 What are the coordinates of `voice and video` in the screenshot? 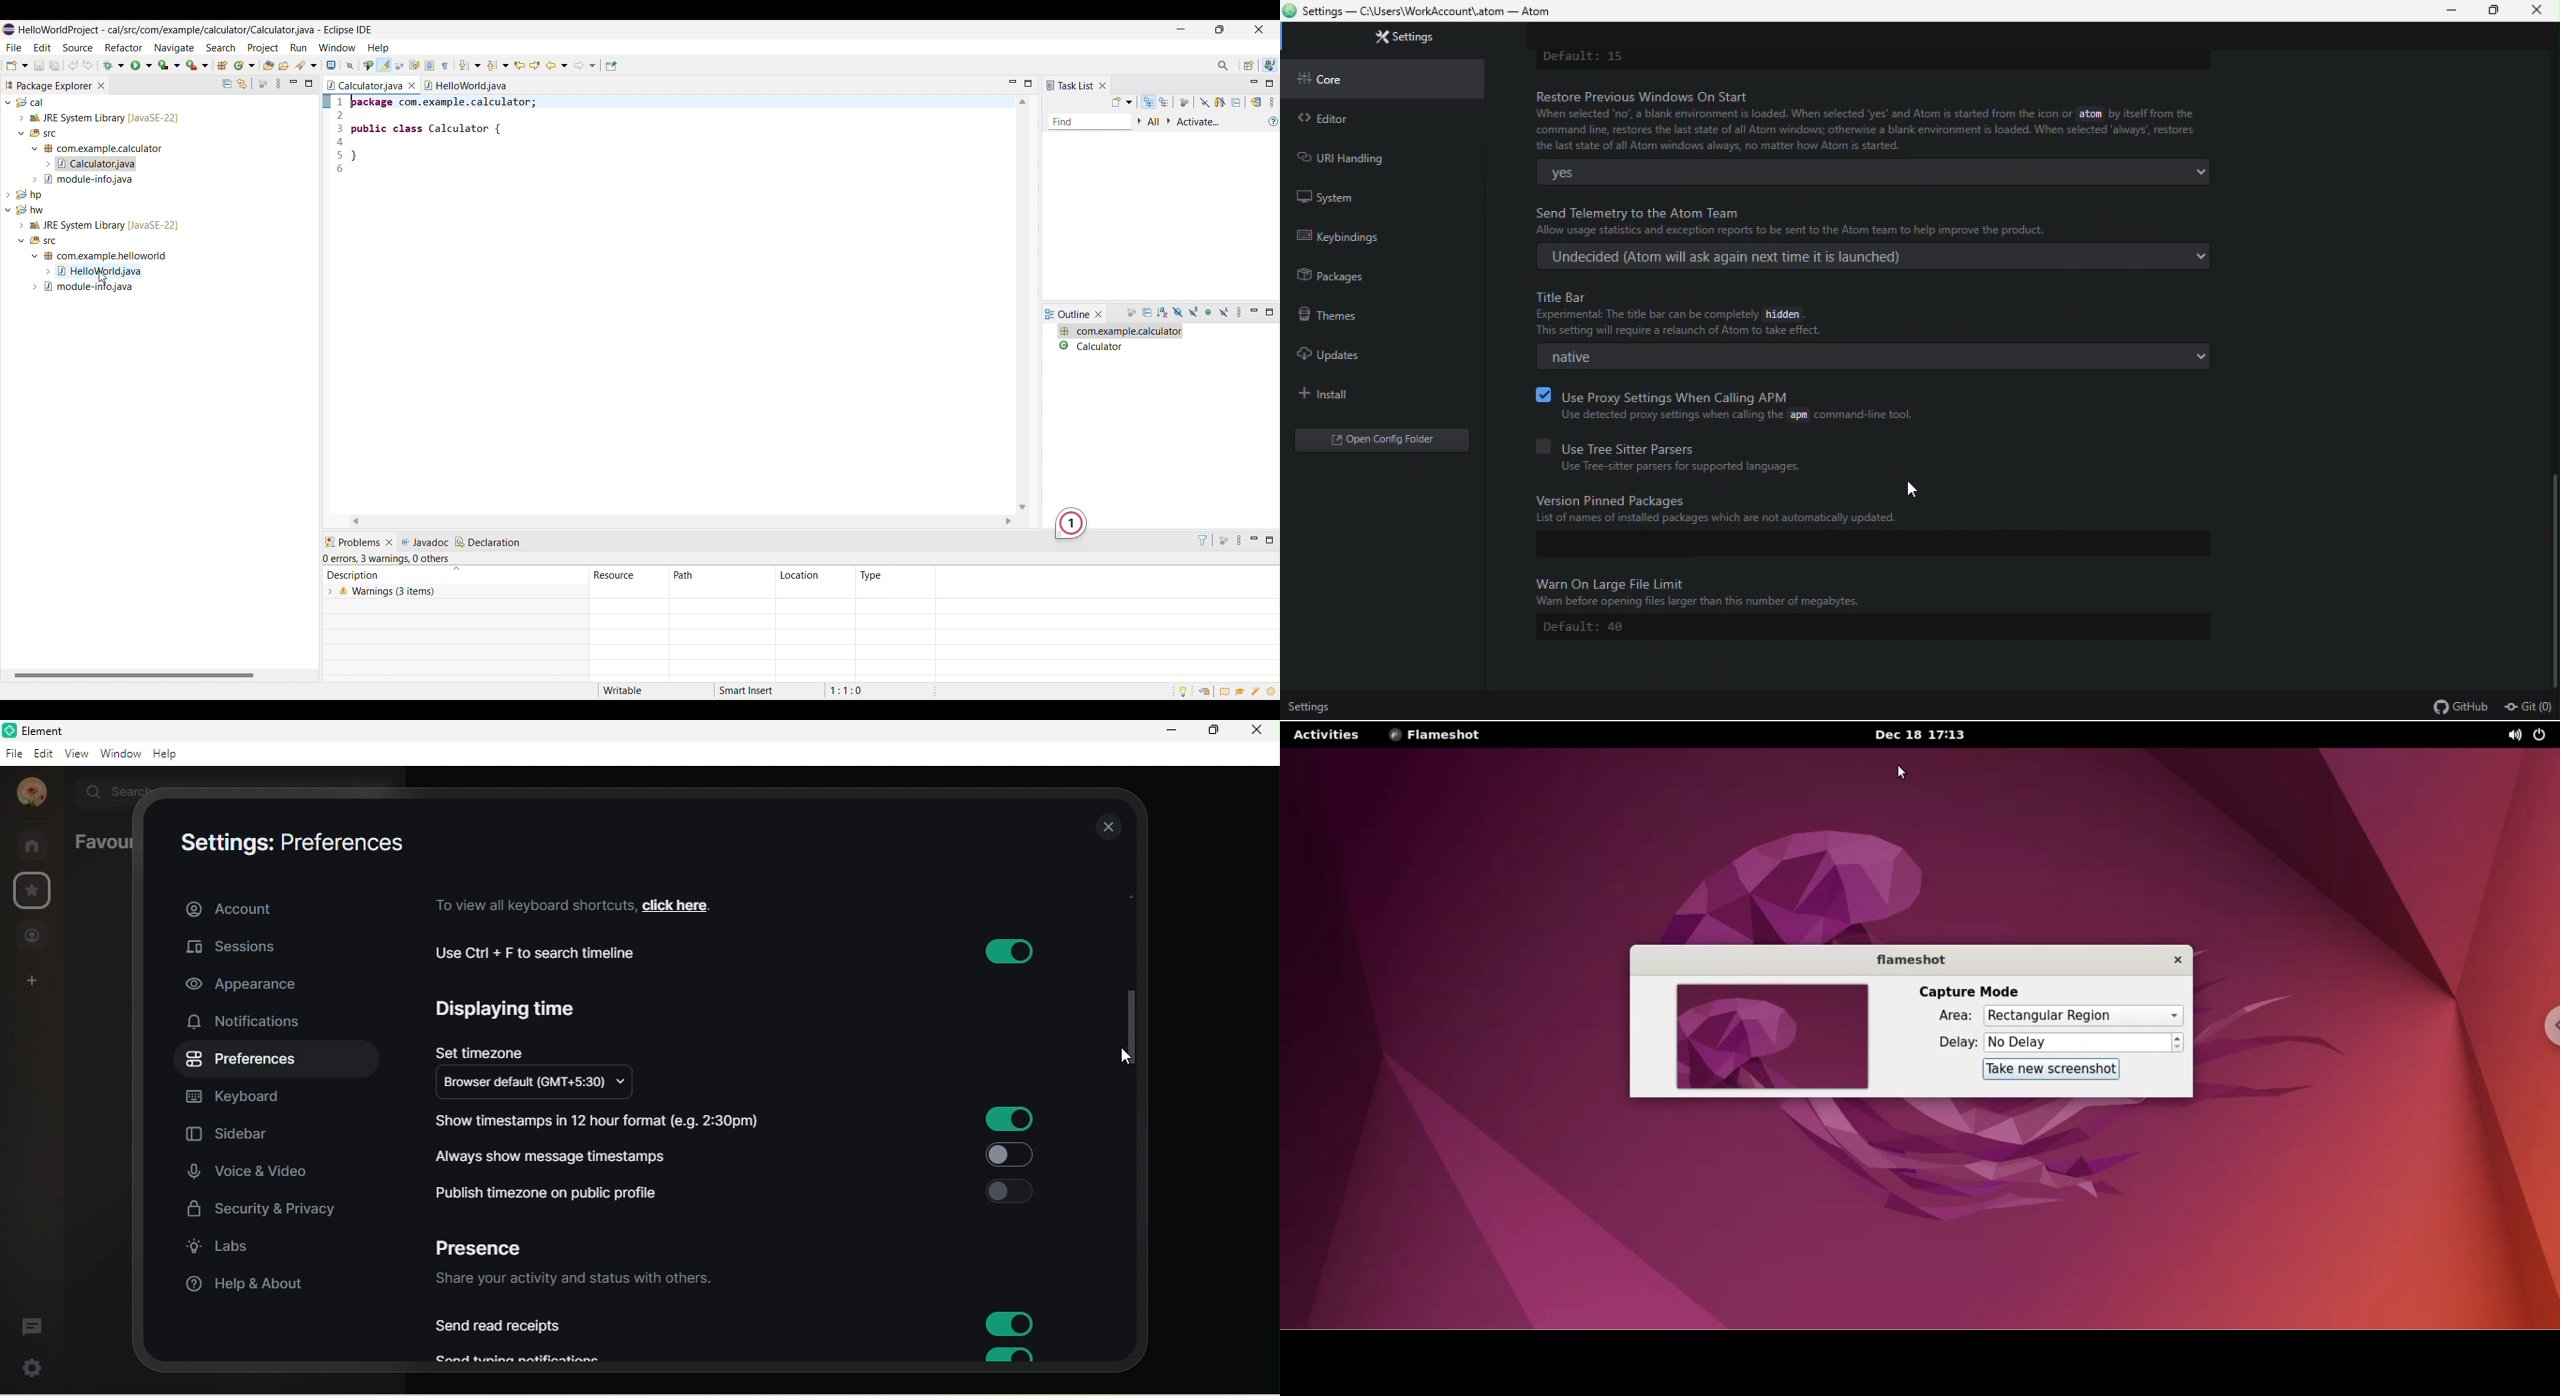 It's located at (254, 1174).